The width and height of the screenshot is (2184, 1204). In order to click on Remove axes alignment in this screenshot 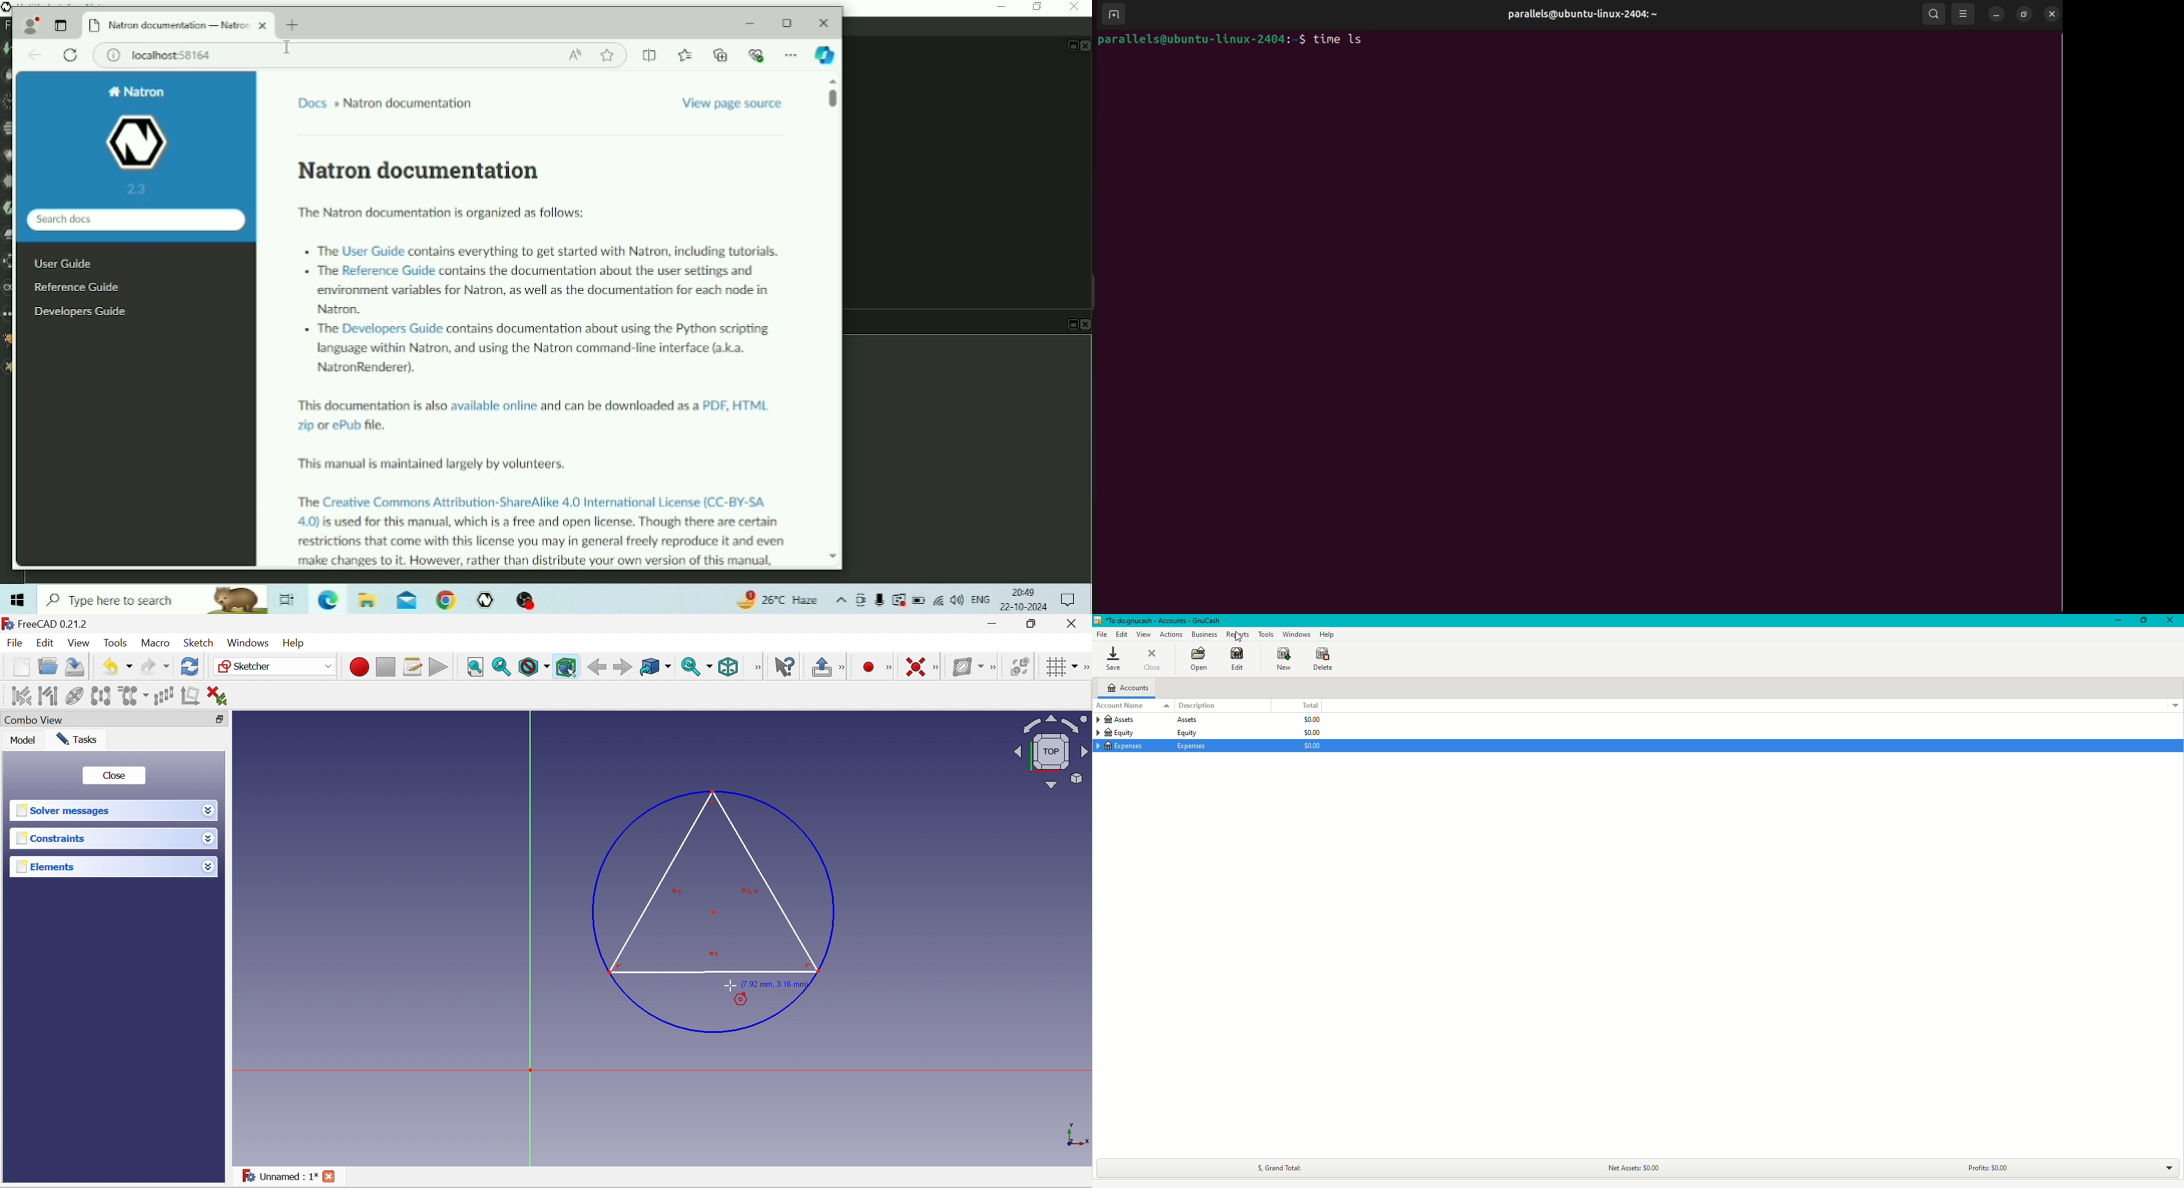, I will do `click(191, 695)`.